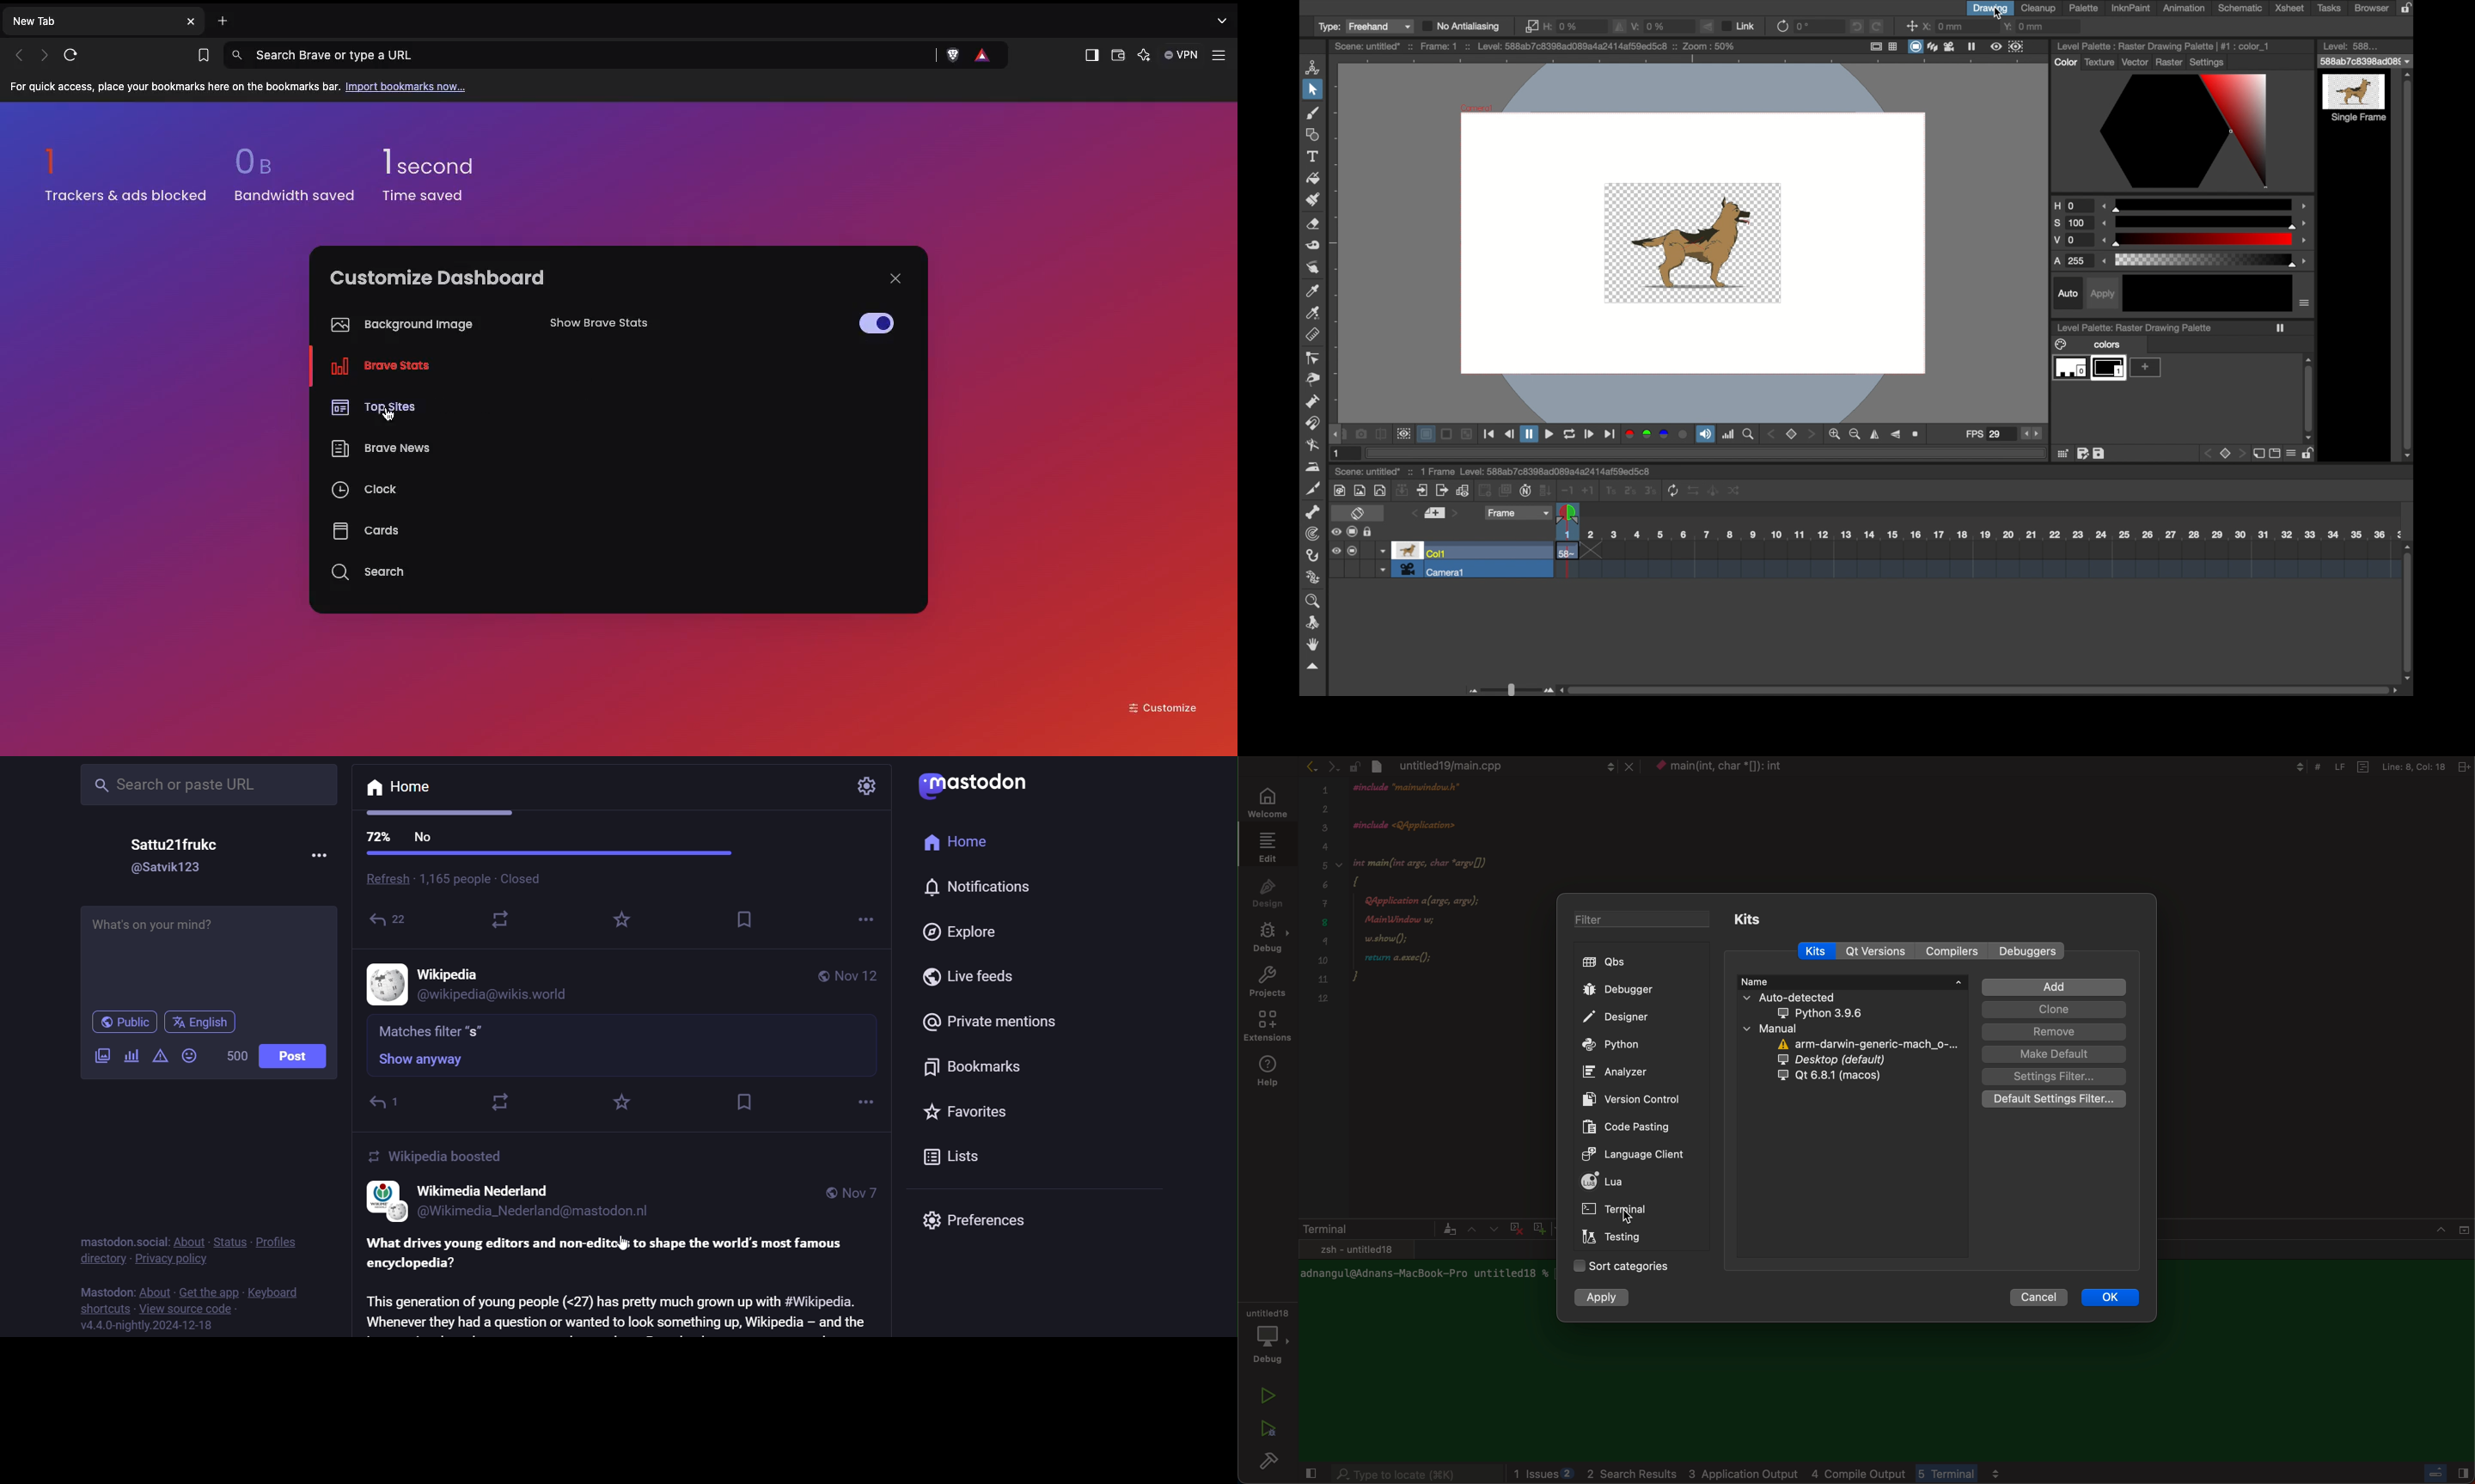 The image size is (2492, 1484). Describe the element at coordinates (1314, 113) in the screenshot. I see `paint brush tool` at that location.